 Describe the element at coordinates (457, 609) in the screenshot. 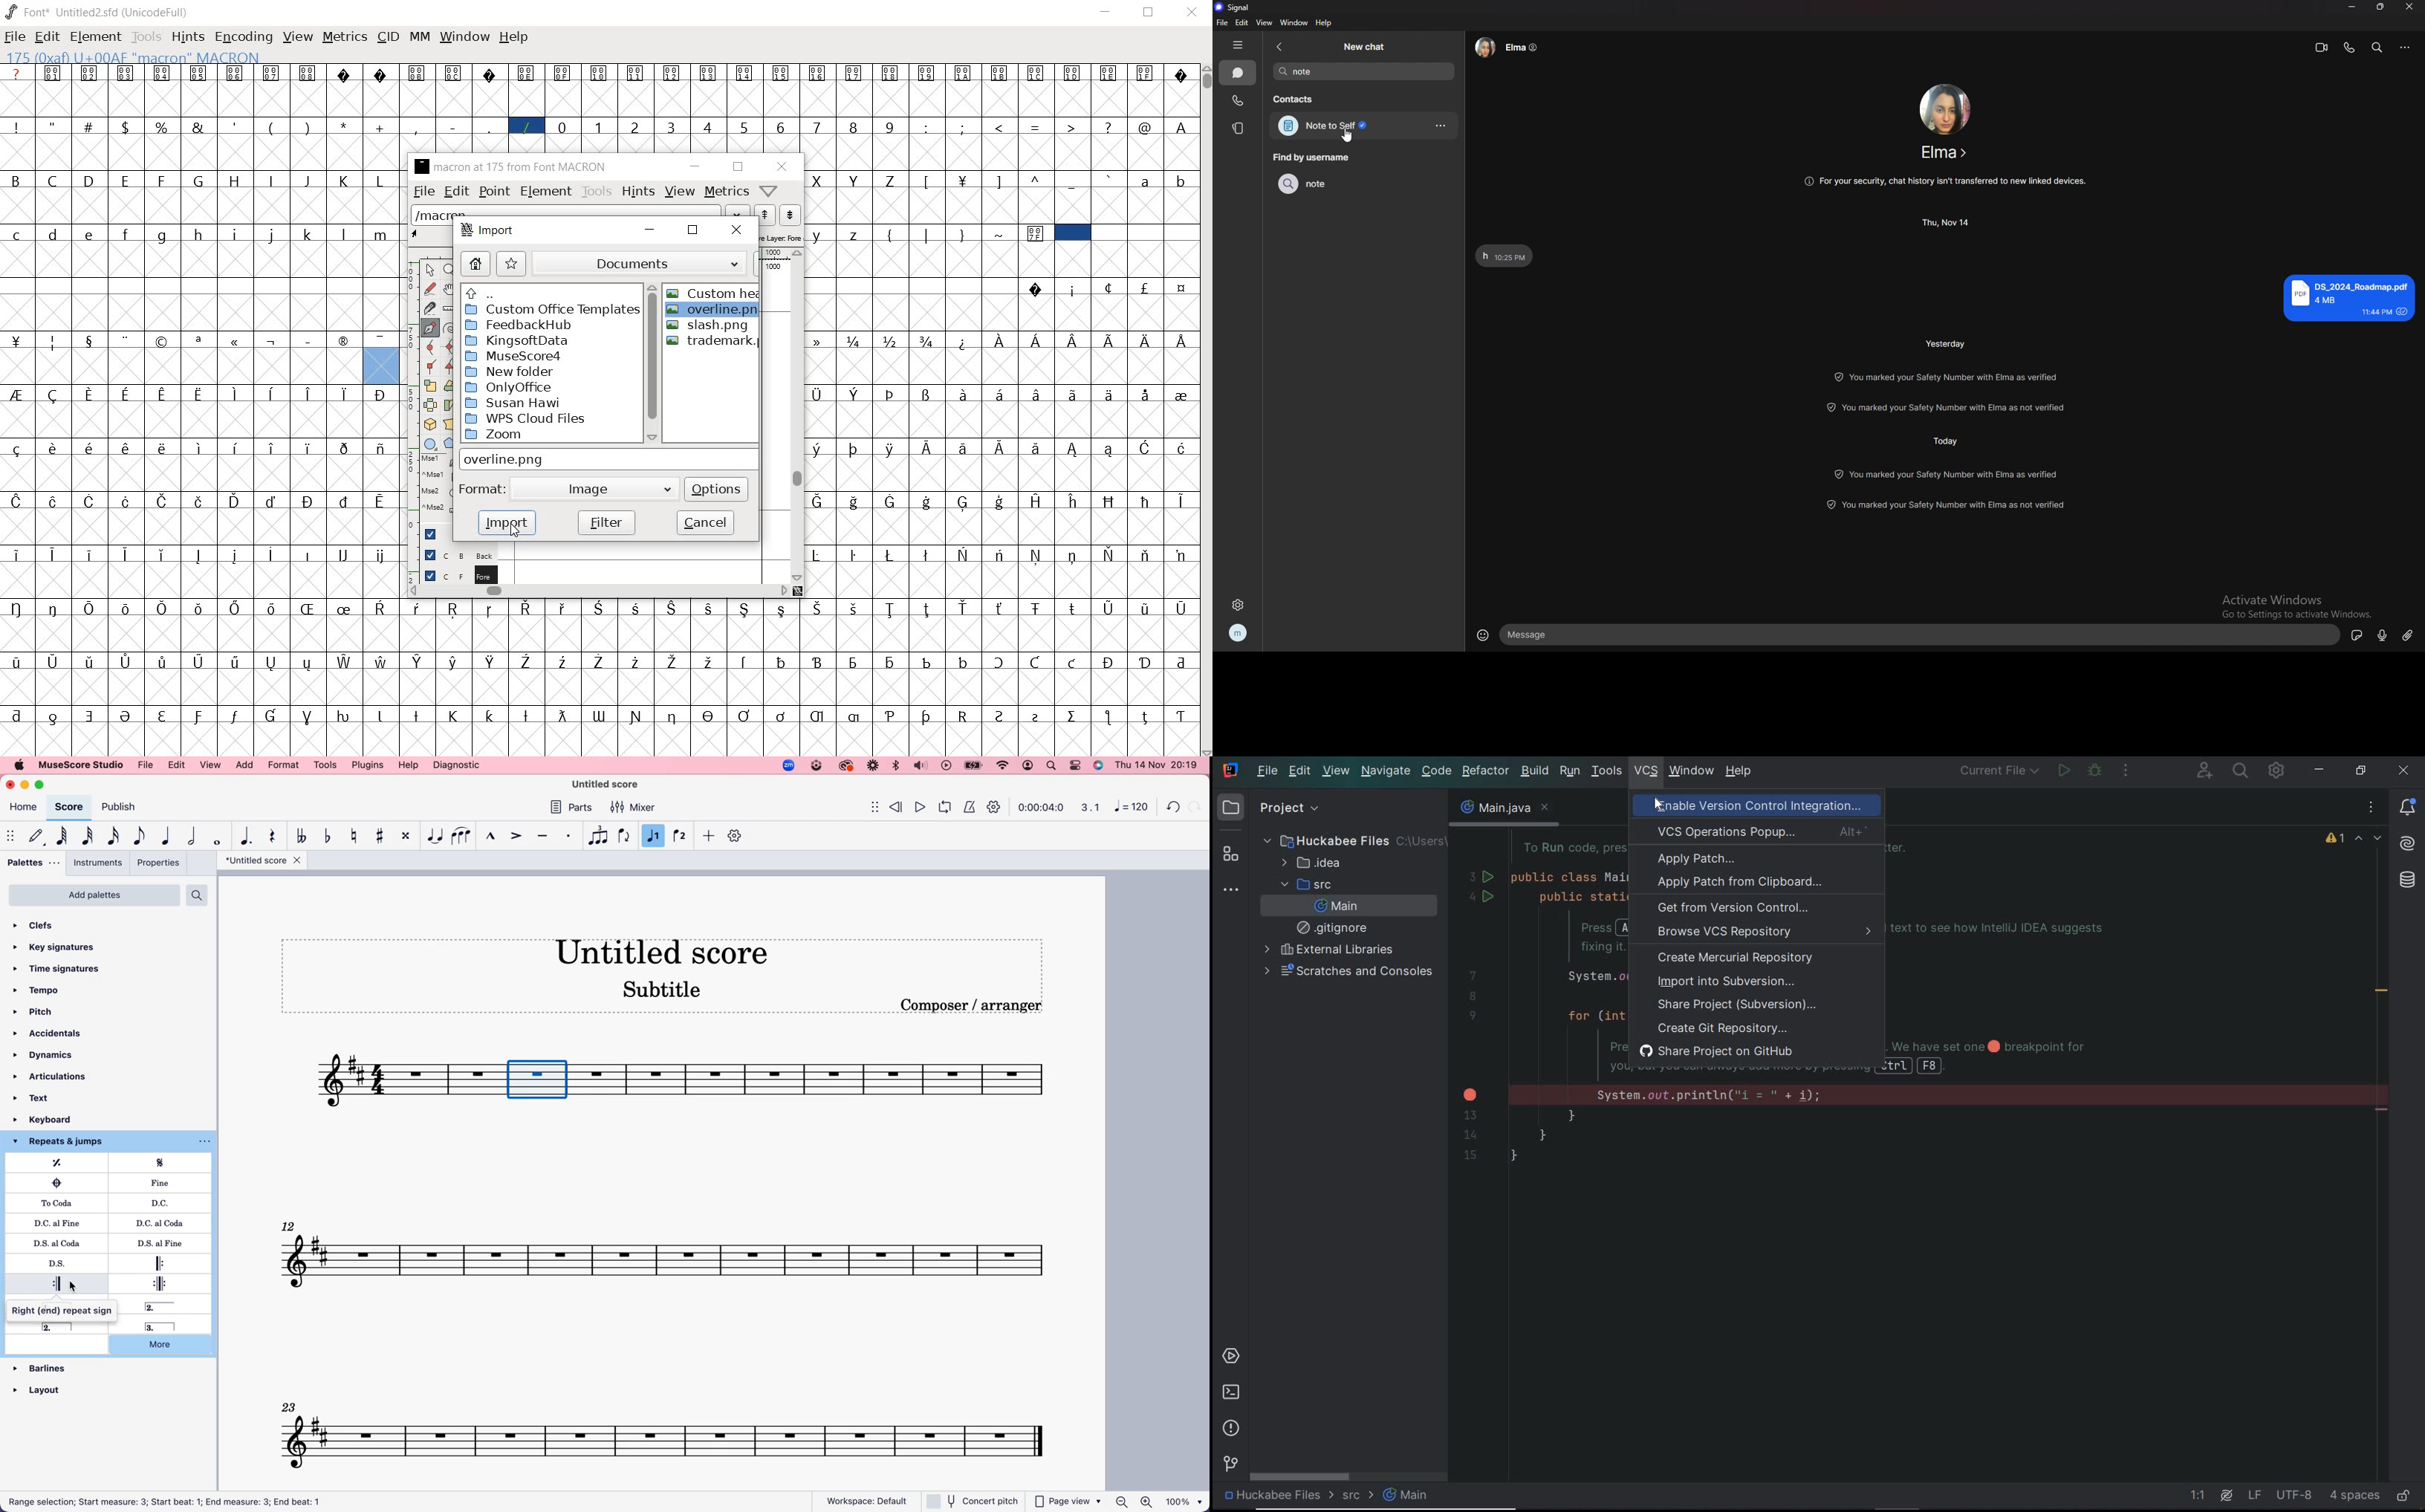

I see `Symbol` at that location.